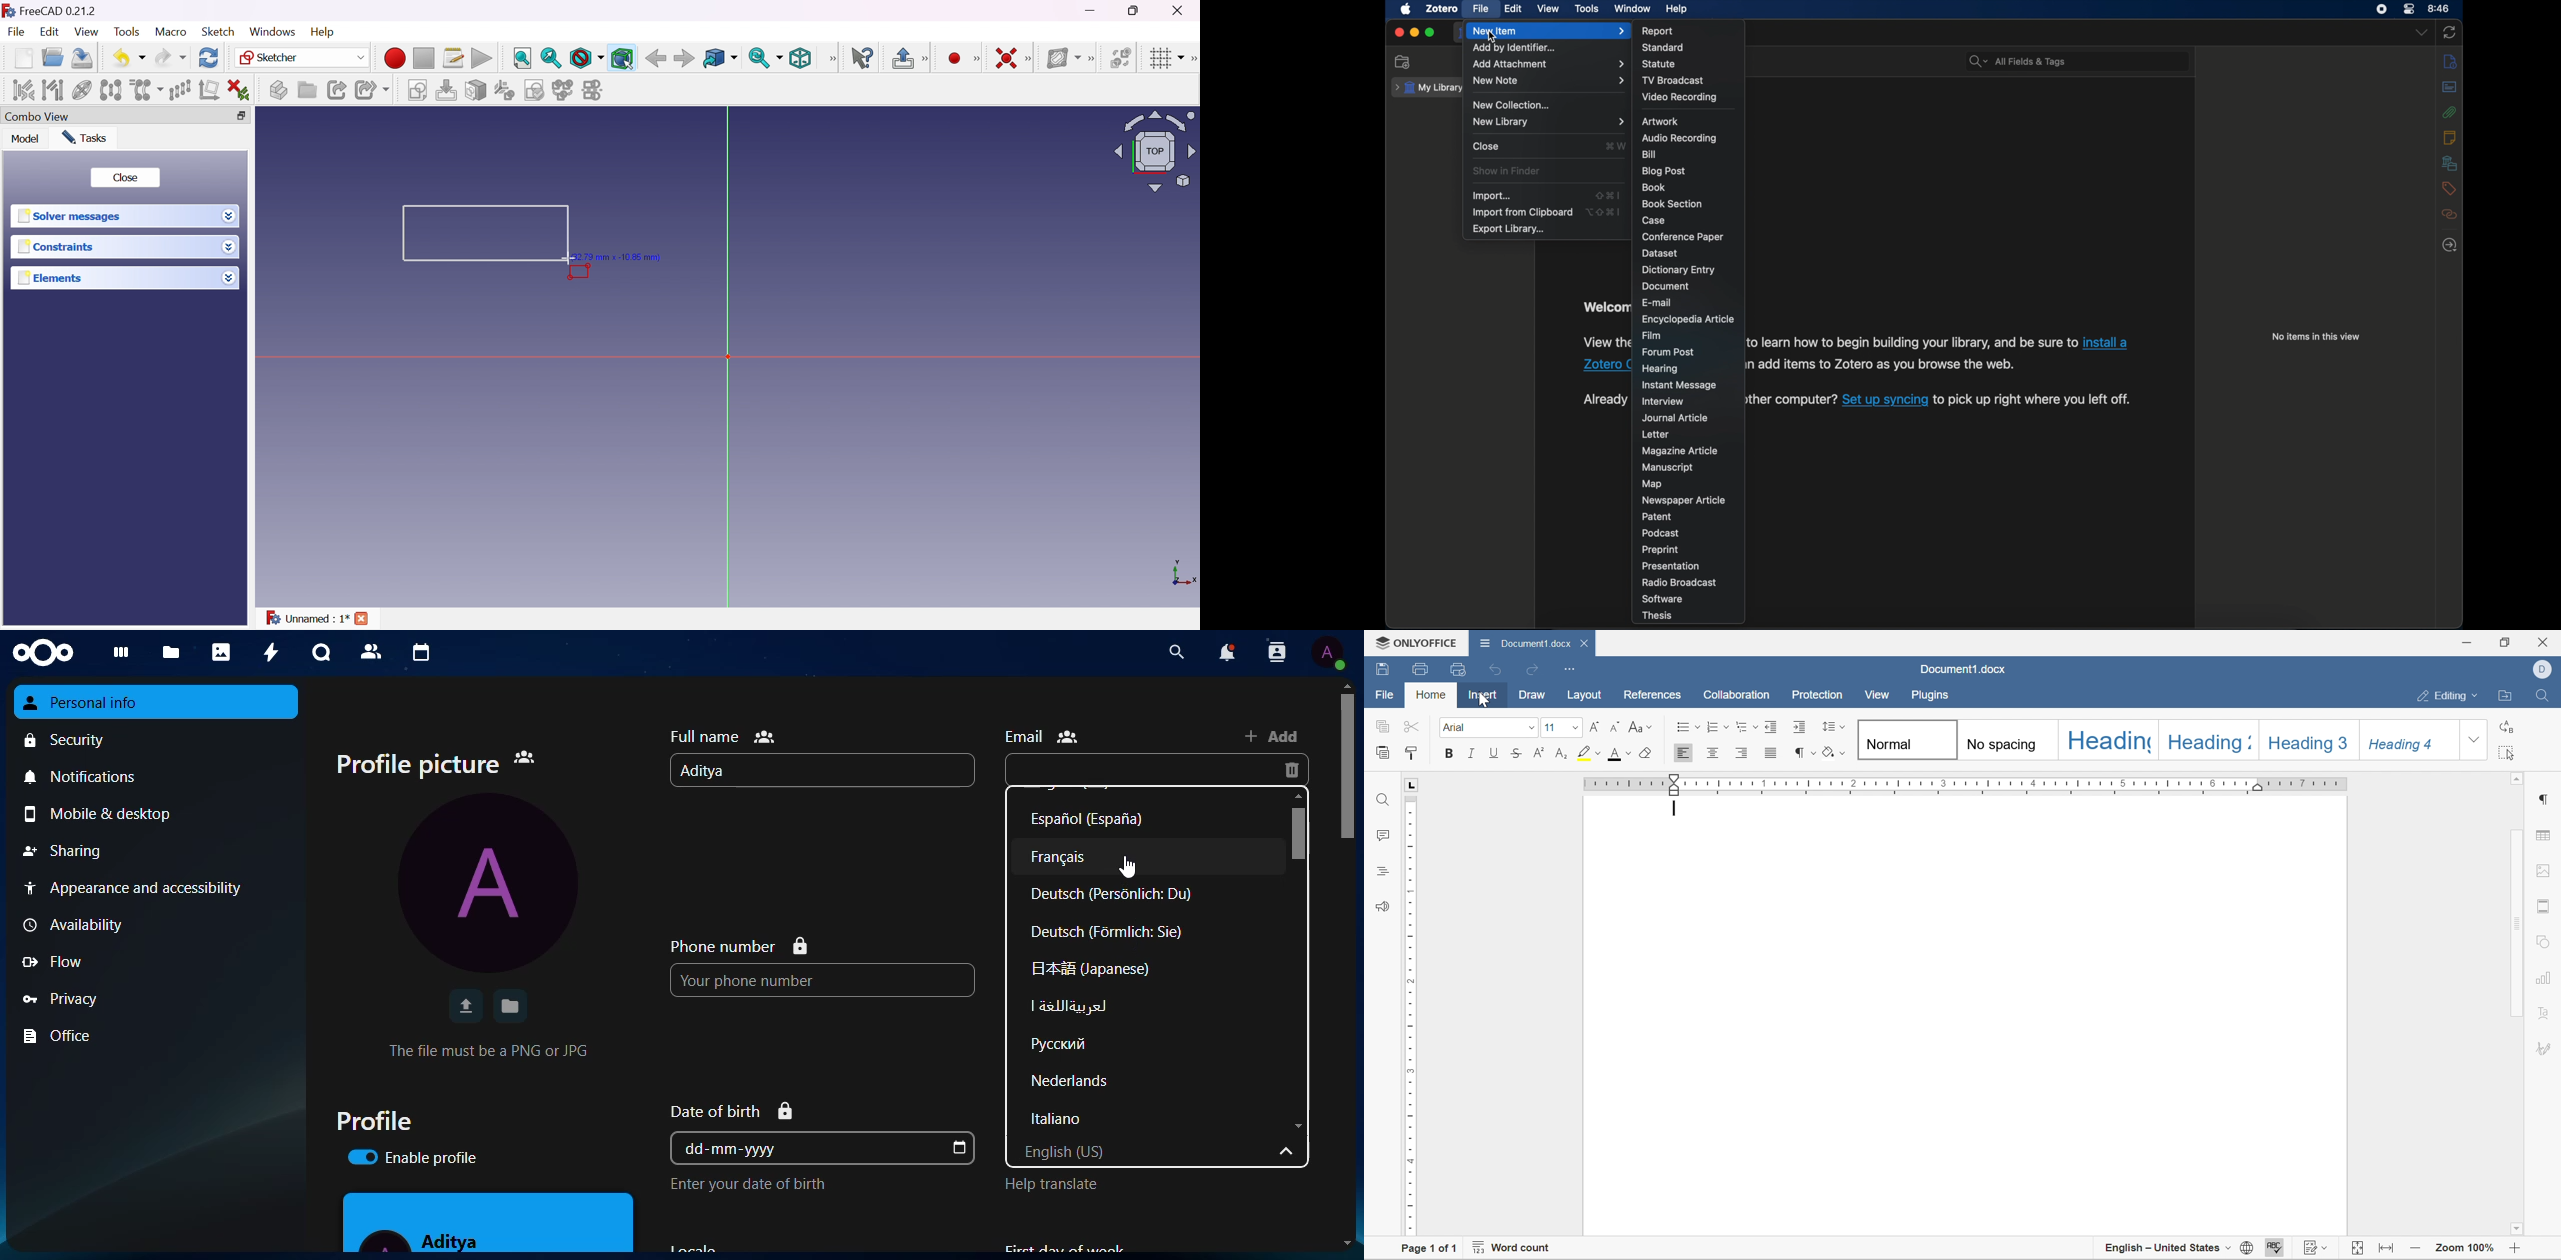  I want to click on Constraints, so click(58, 246).